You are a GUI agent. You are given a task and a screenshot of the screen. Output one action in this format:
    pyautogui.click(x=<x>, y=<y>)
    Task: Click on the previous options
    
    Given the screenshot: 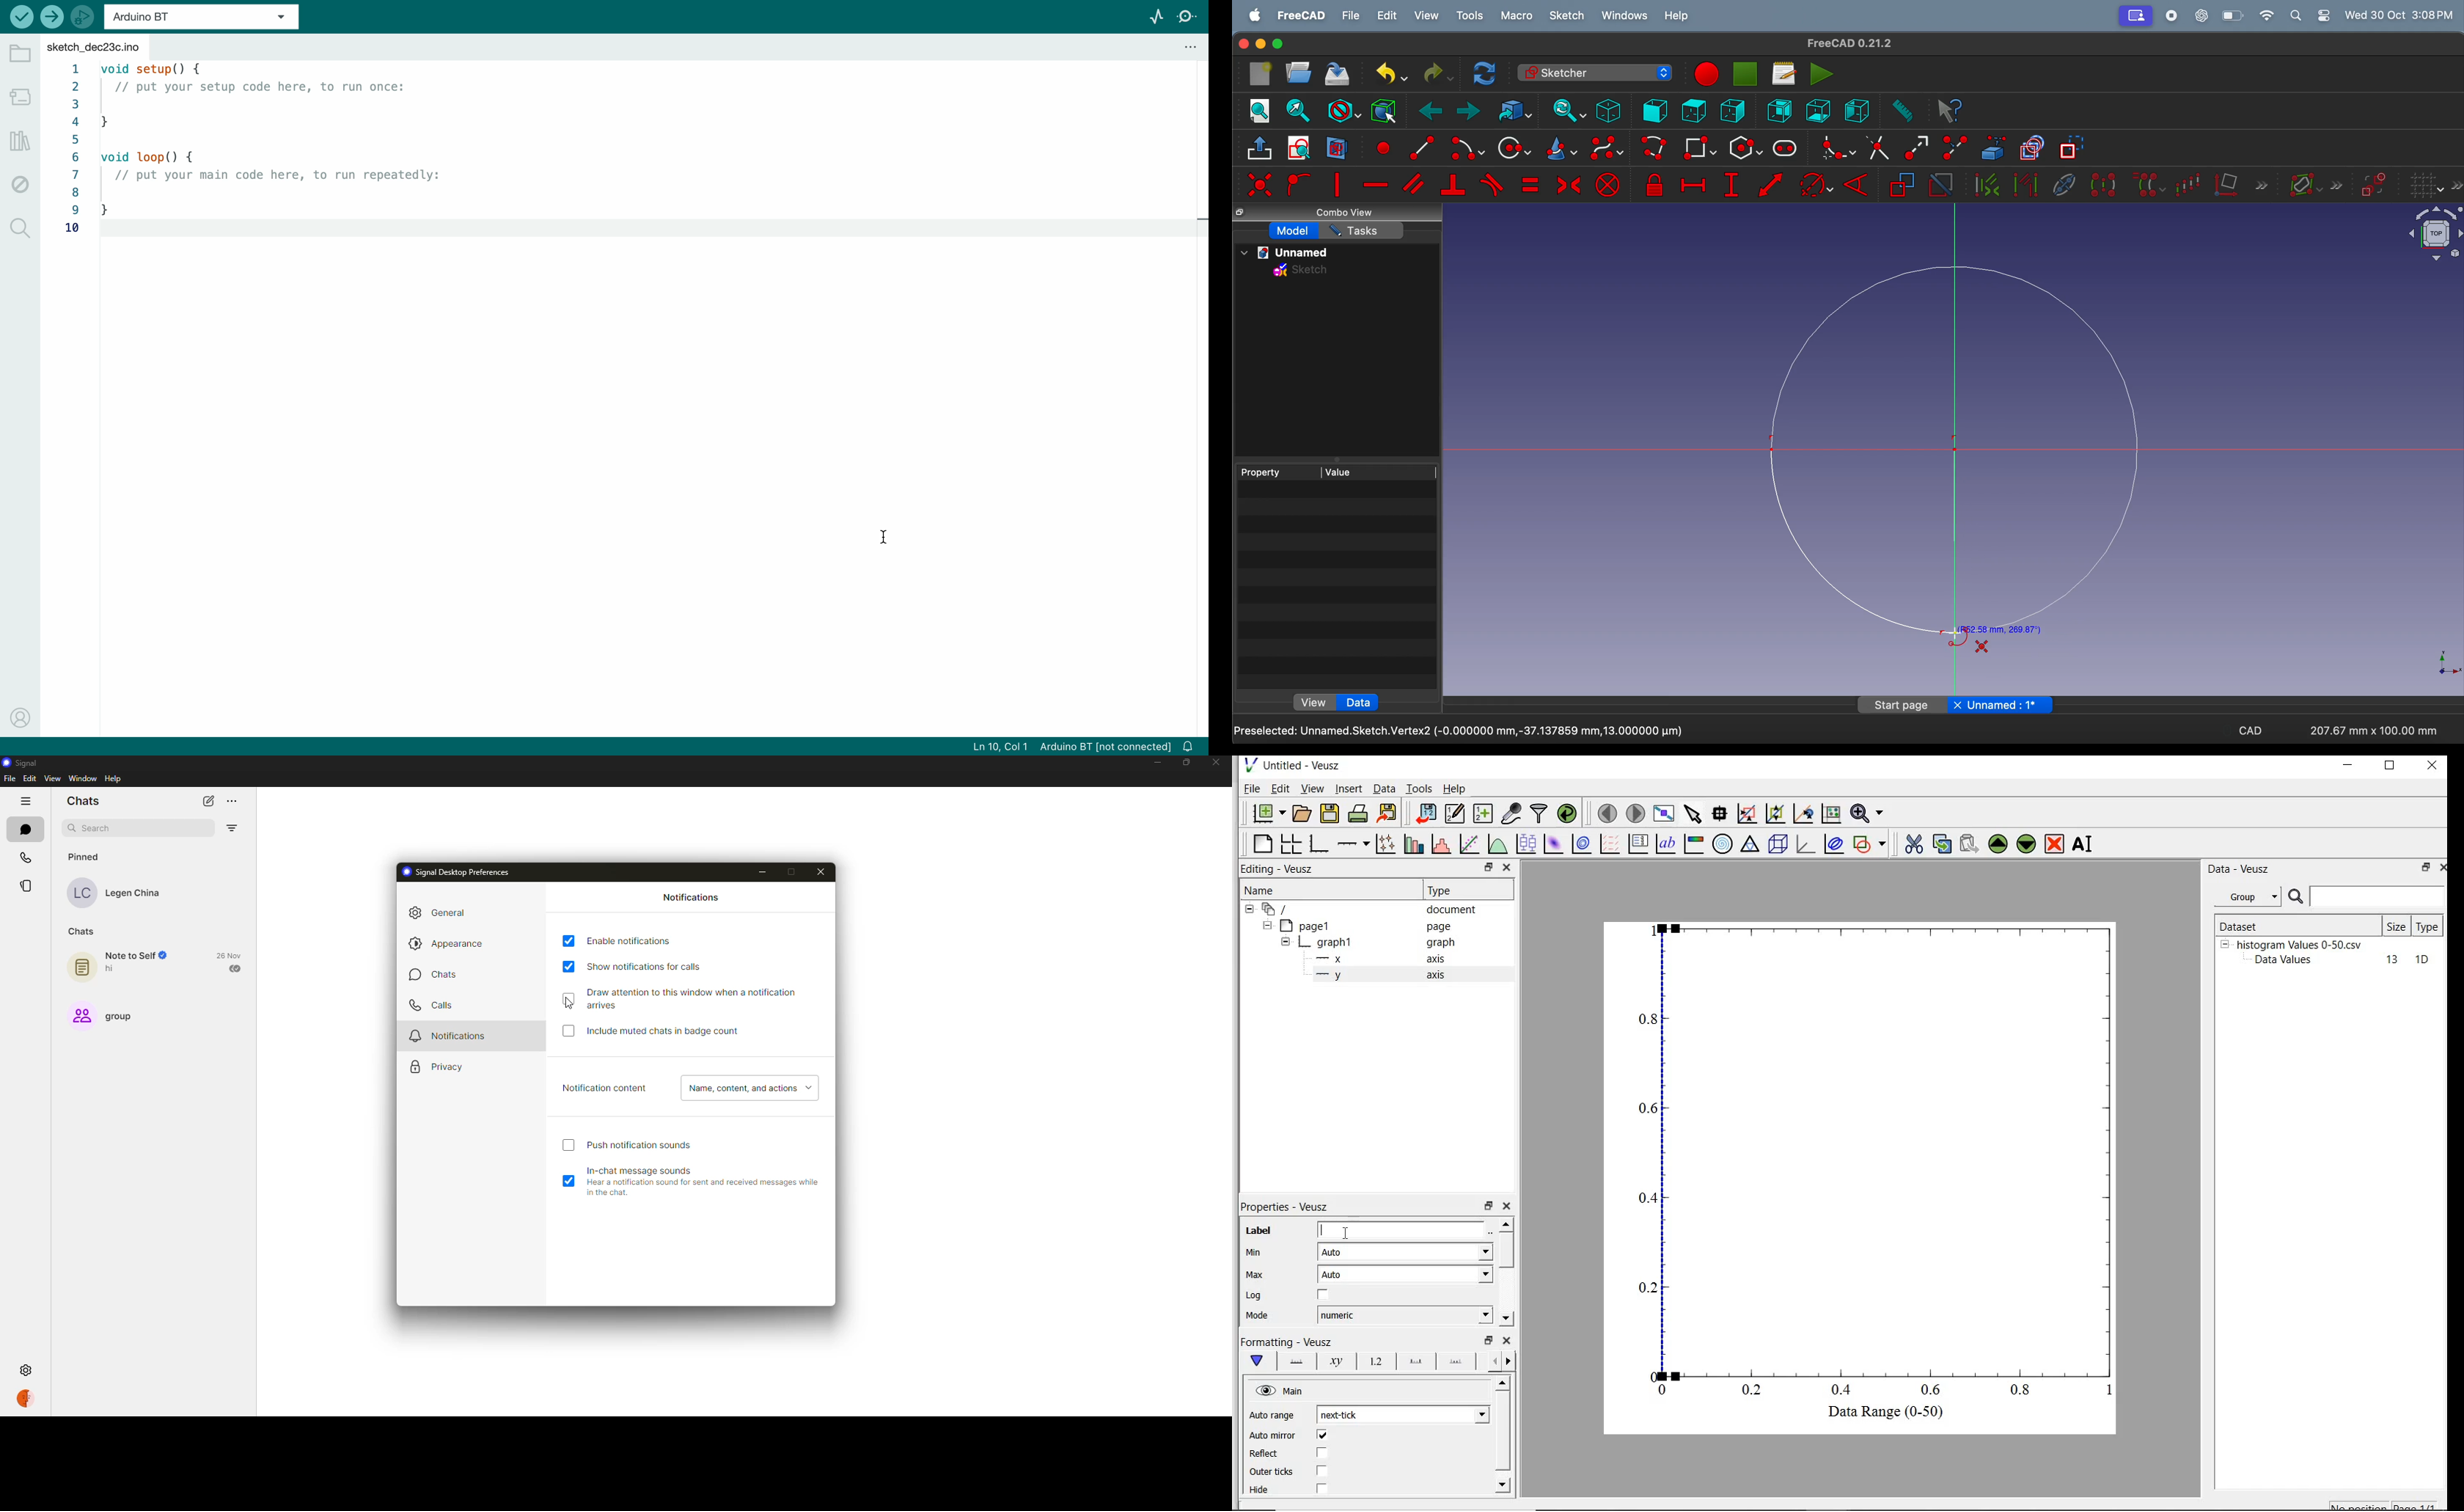 What is the action you would take?
    pyautogui.click(x=1492, y=1361)
    